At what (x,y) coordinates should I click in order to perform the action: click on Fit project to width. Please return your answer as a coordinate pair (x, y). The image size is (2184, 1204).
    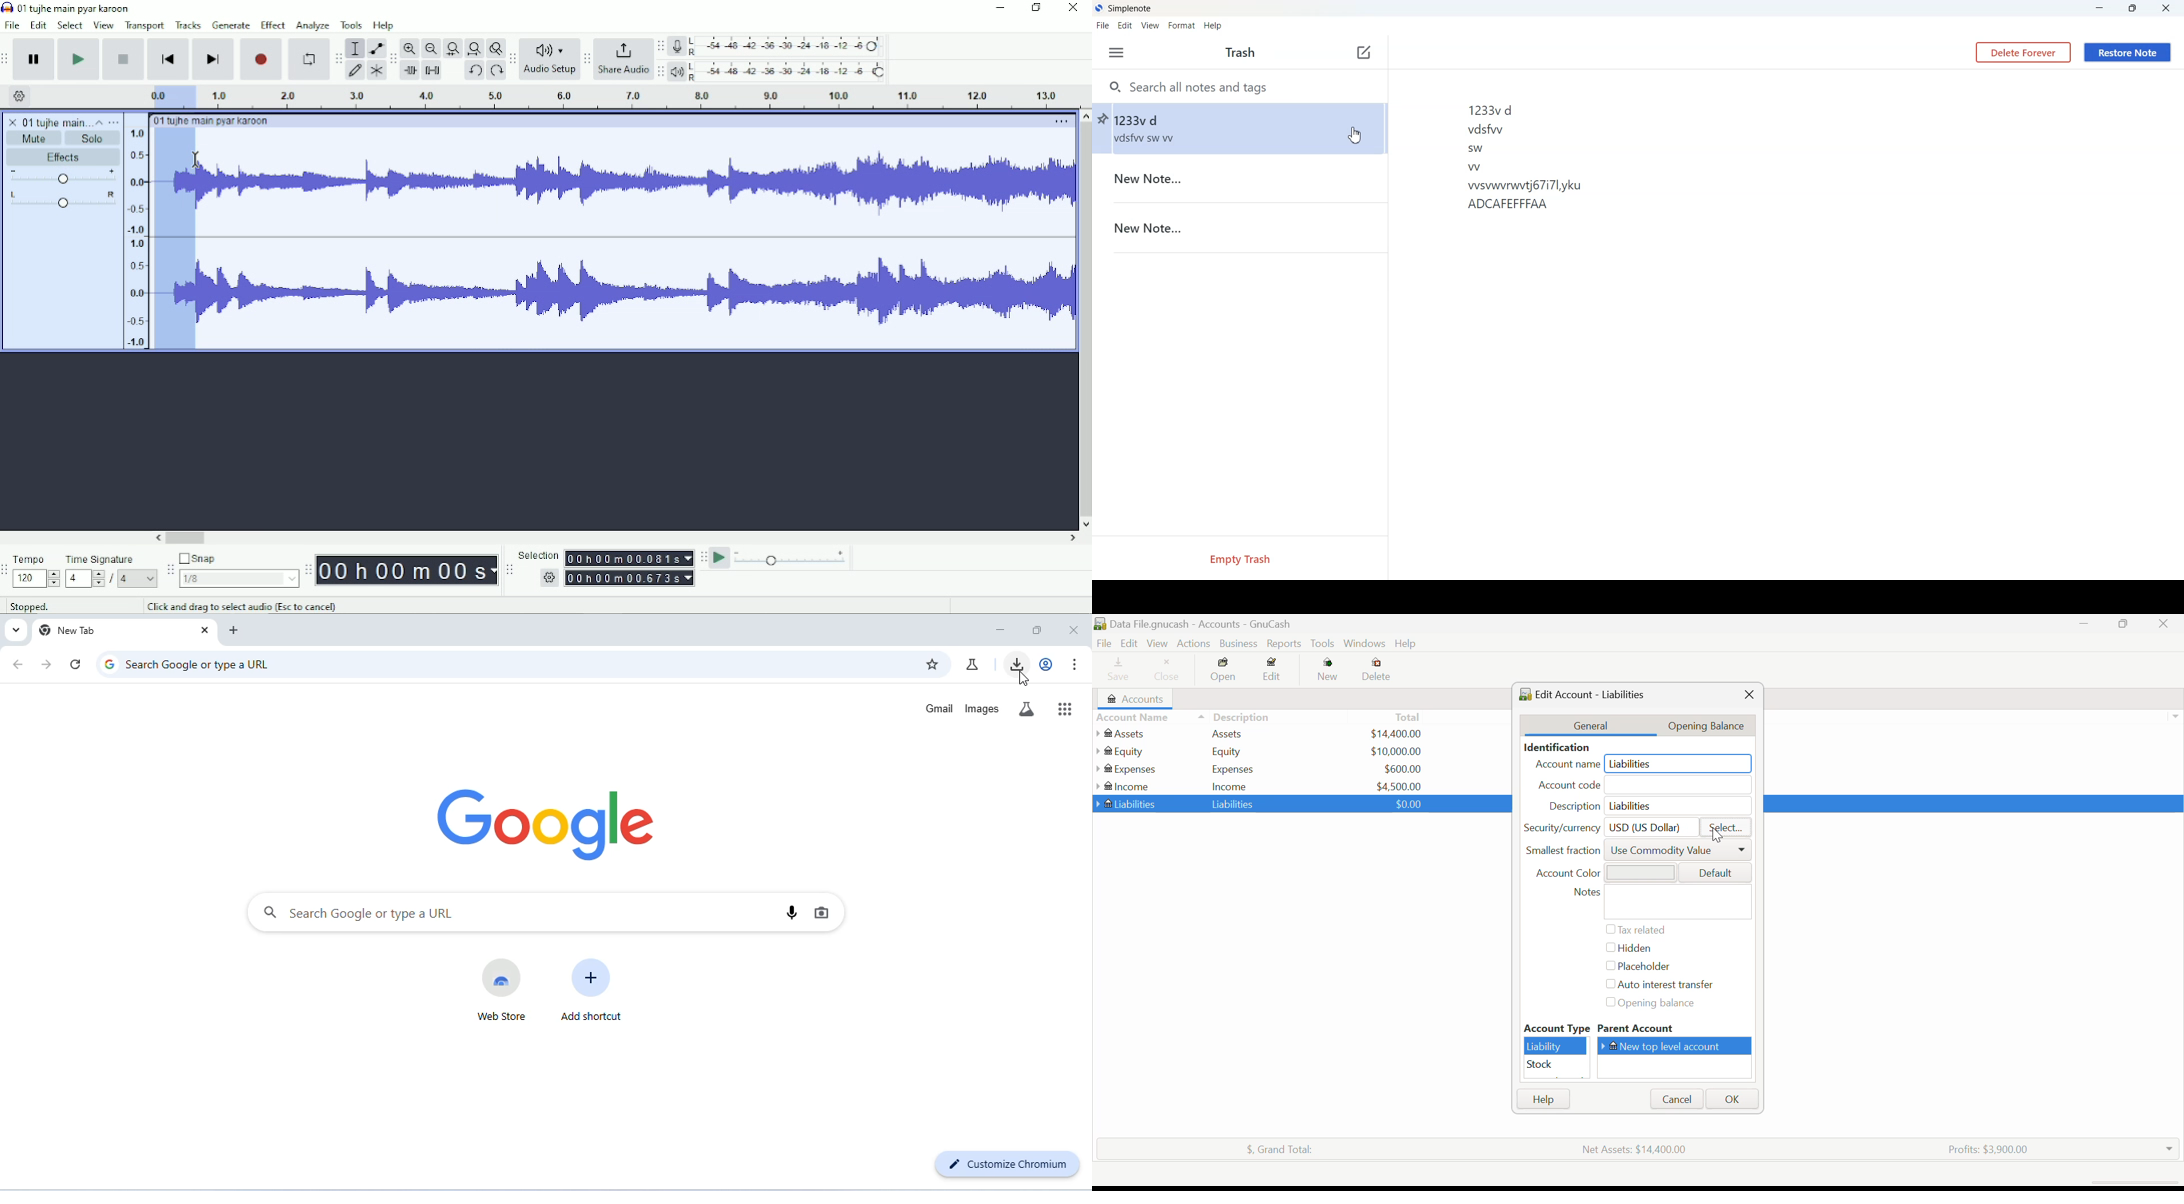
    Looking at the image, I should click on (475, 49).